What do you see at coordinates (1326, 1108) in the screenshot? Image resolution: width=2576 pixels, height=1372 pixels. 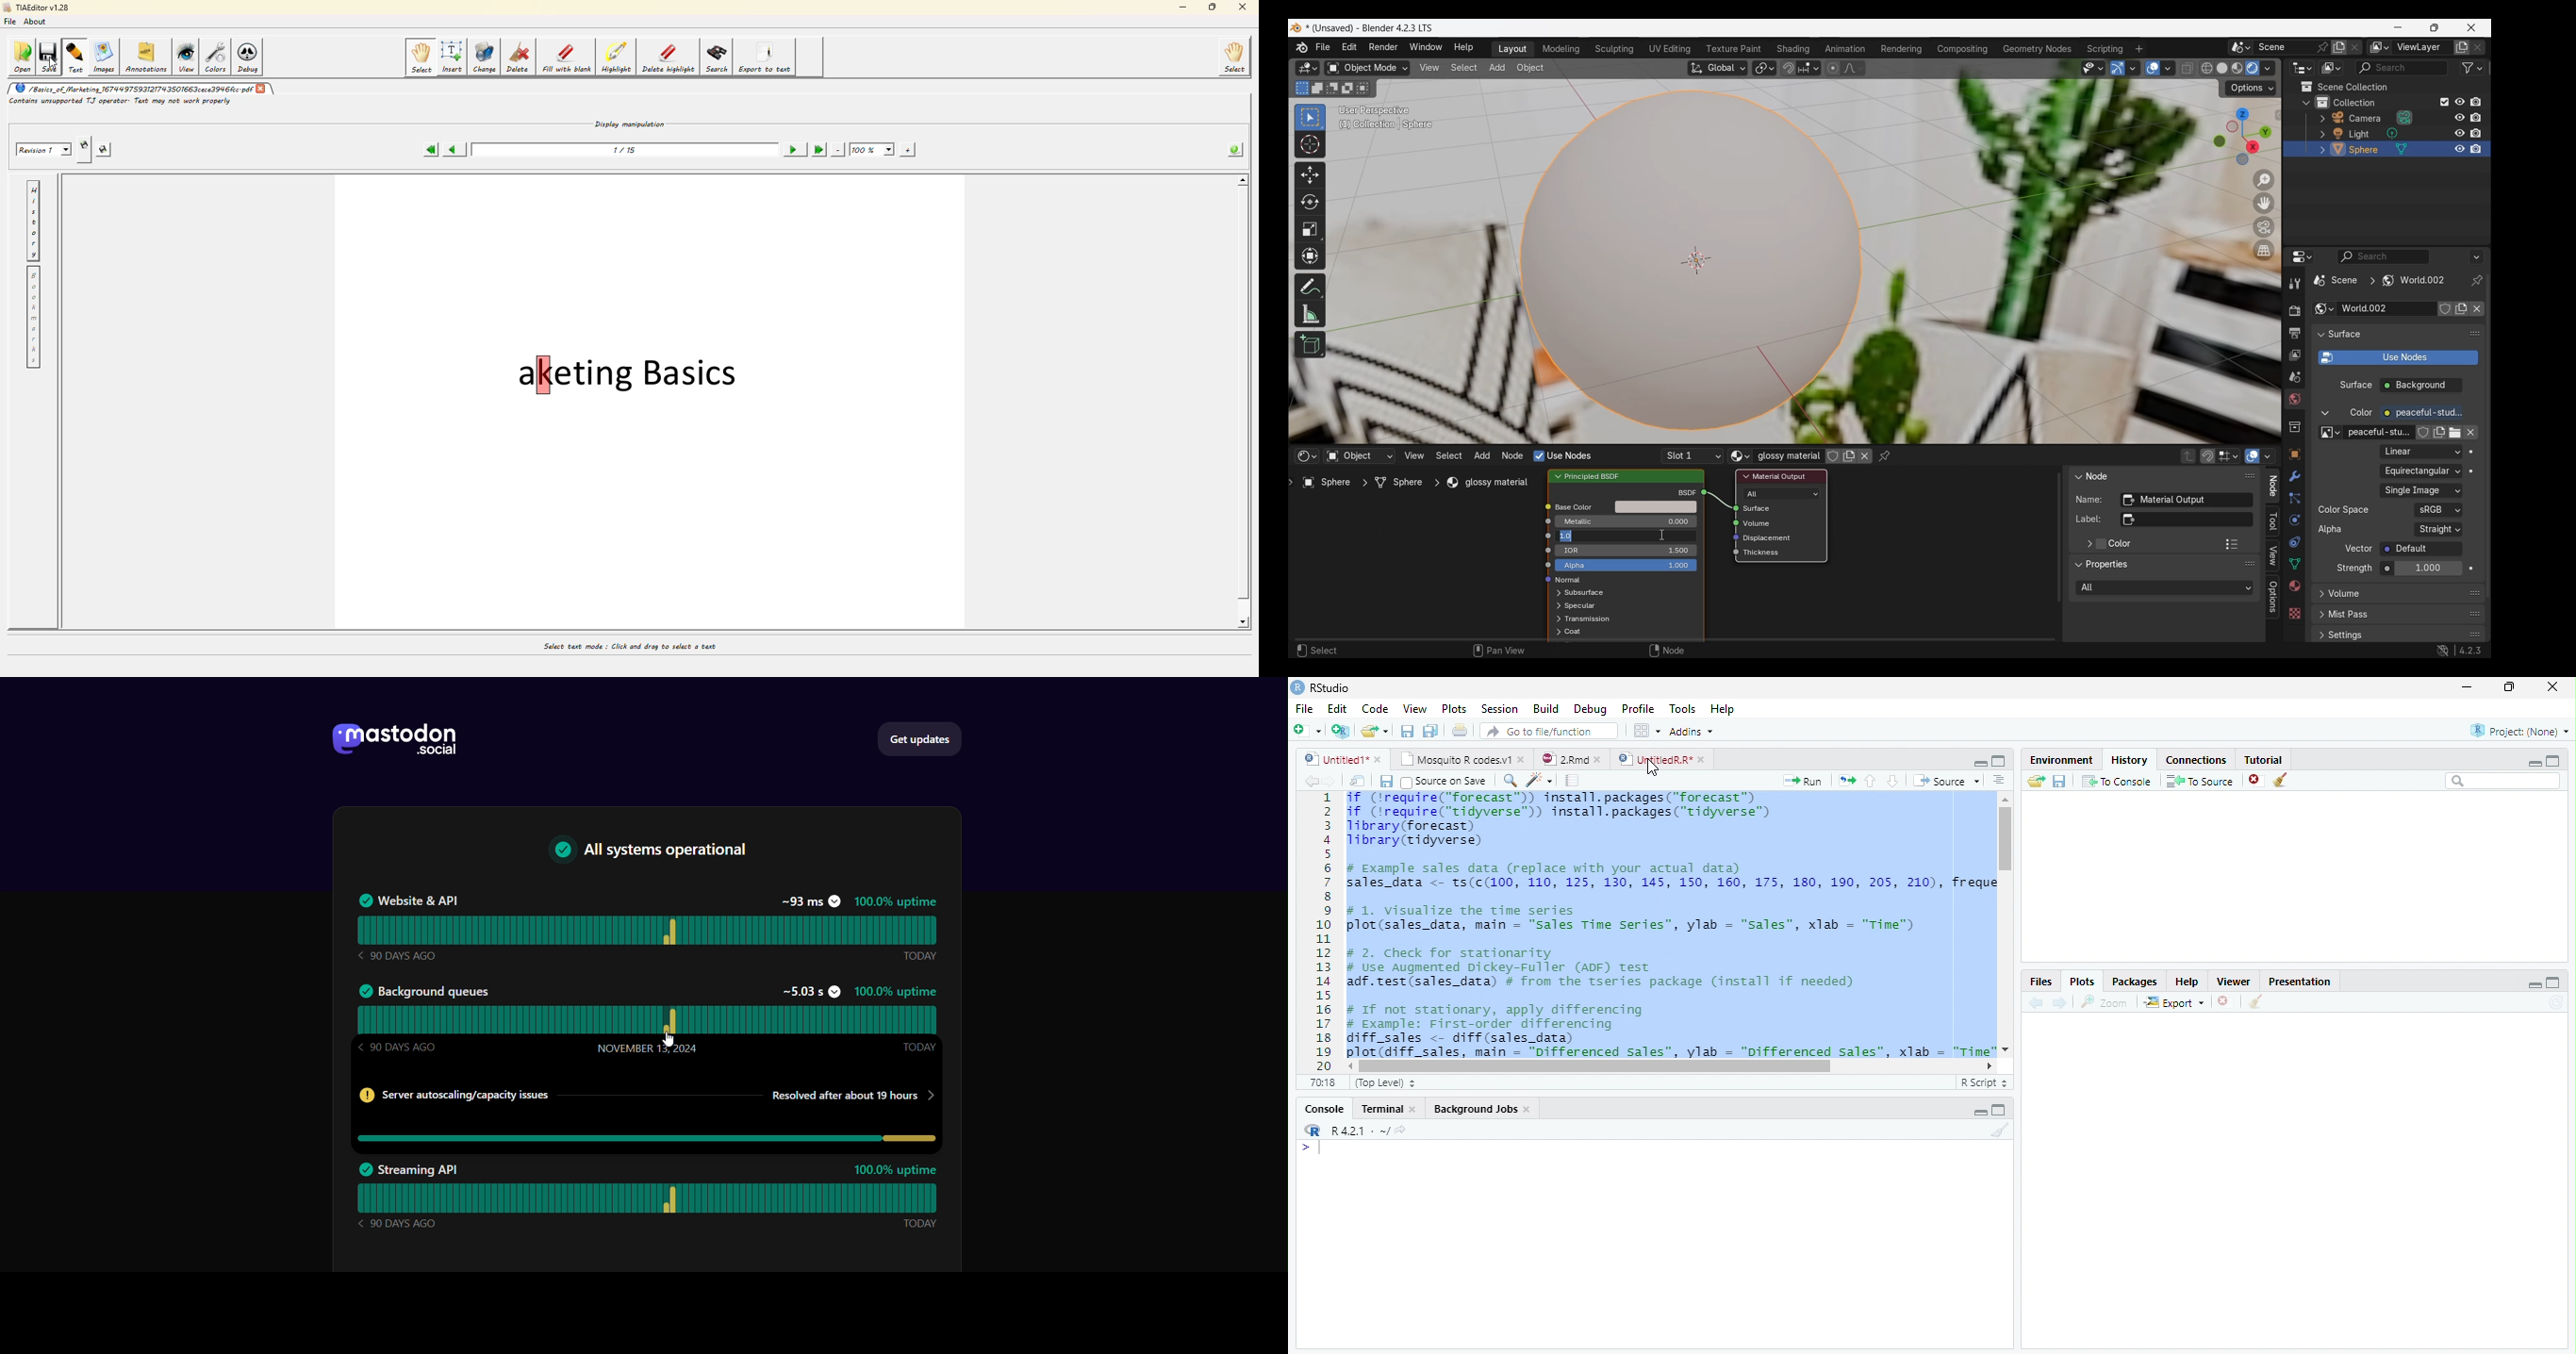 I see `Console` at bounding box center [1326, 1108].